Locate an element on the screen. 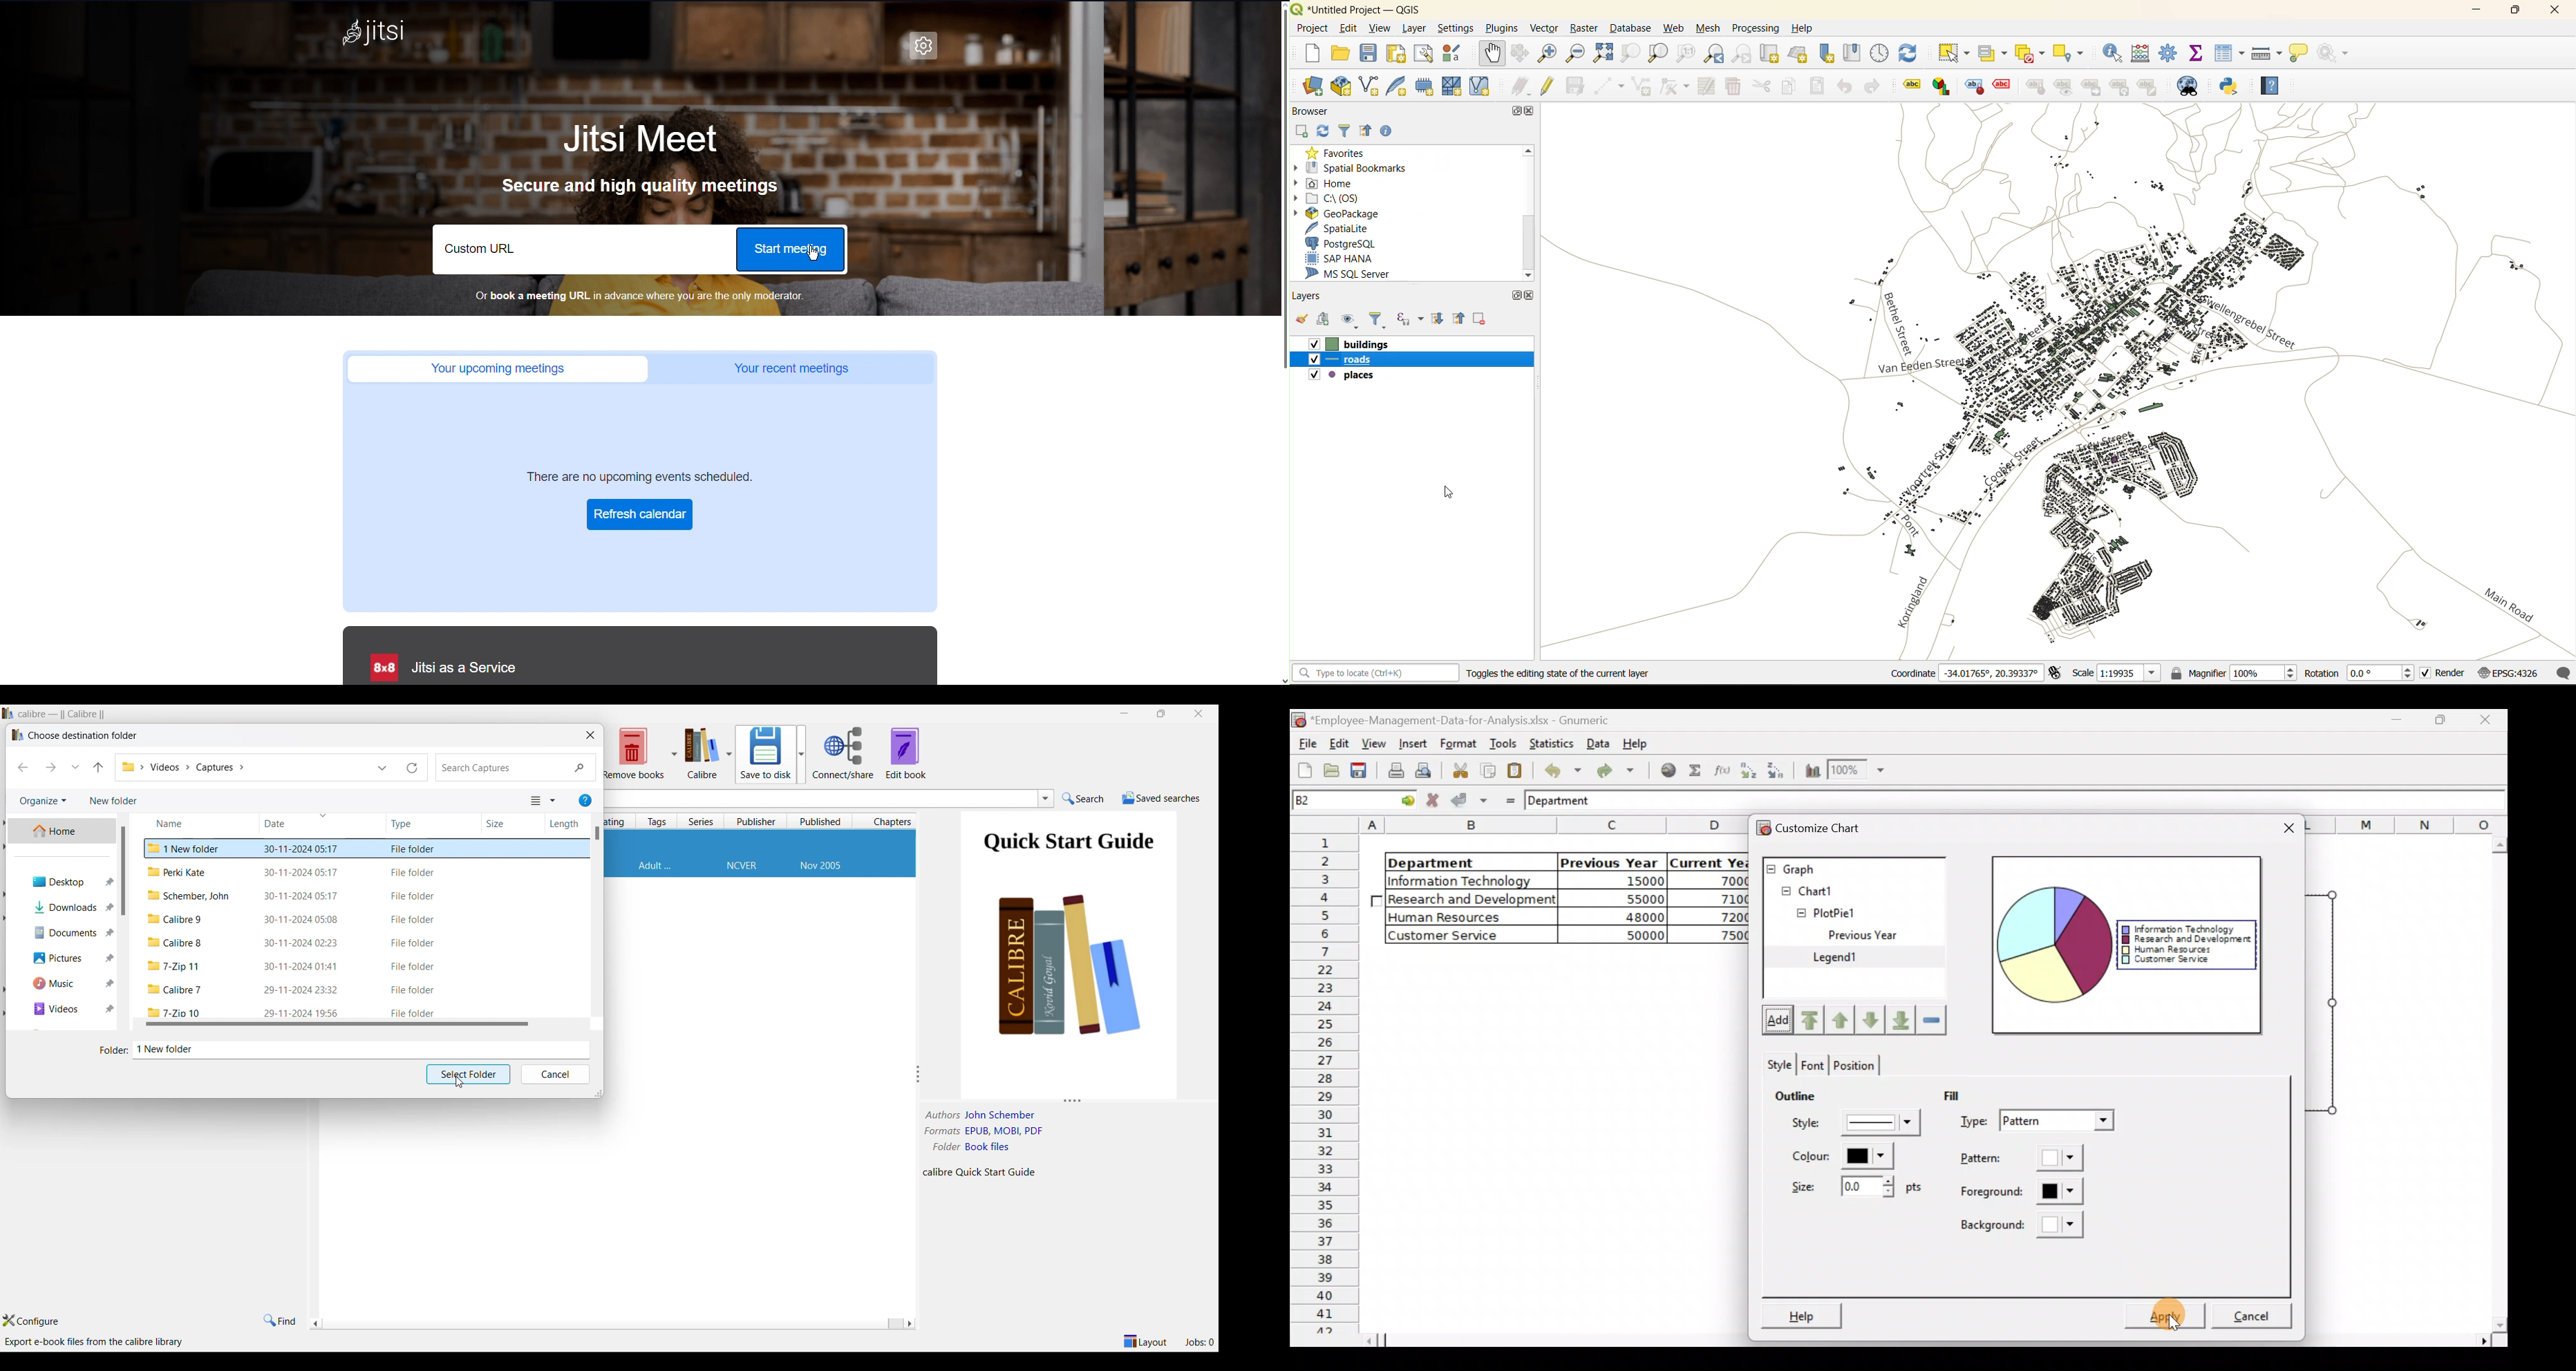 This screenshot has height=1372, width=2576. date is located at coordinates (303, 944).